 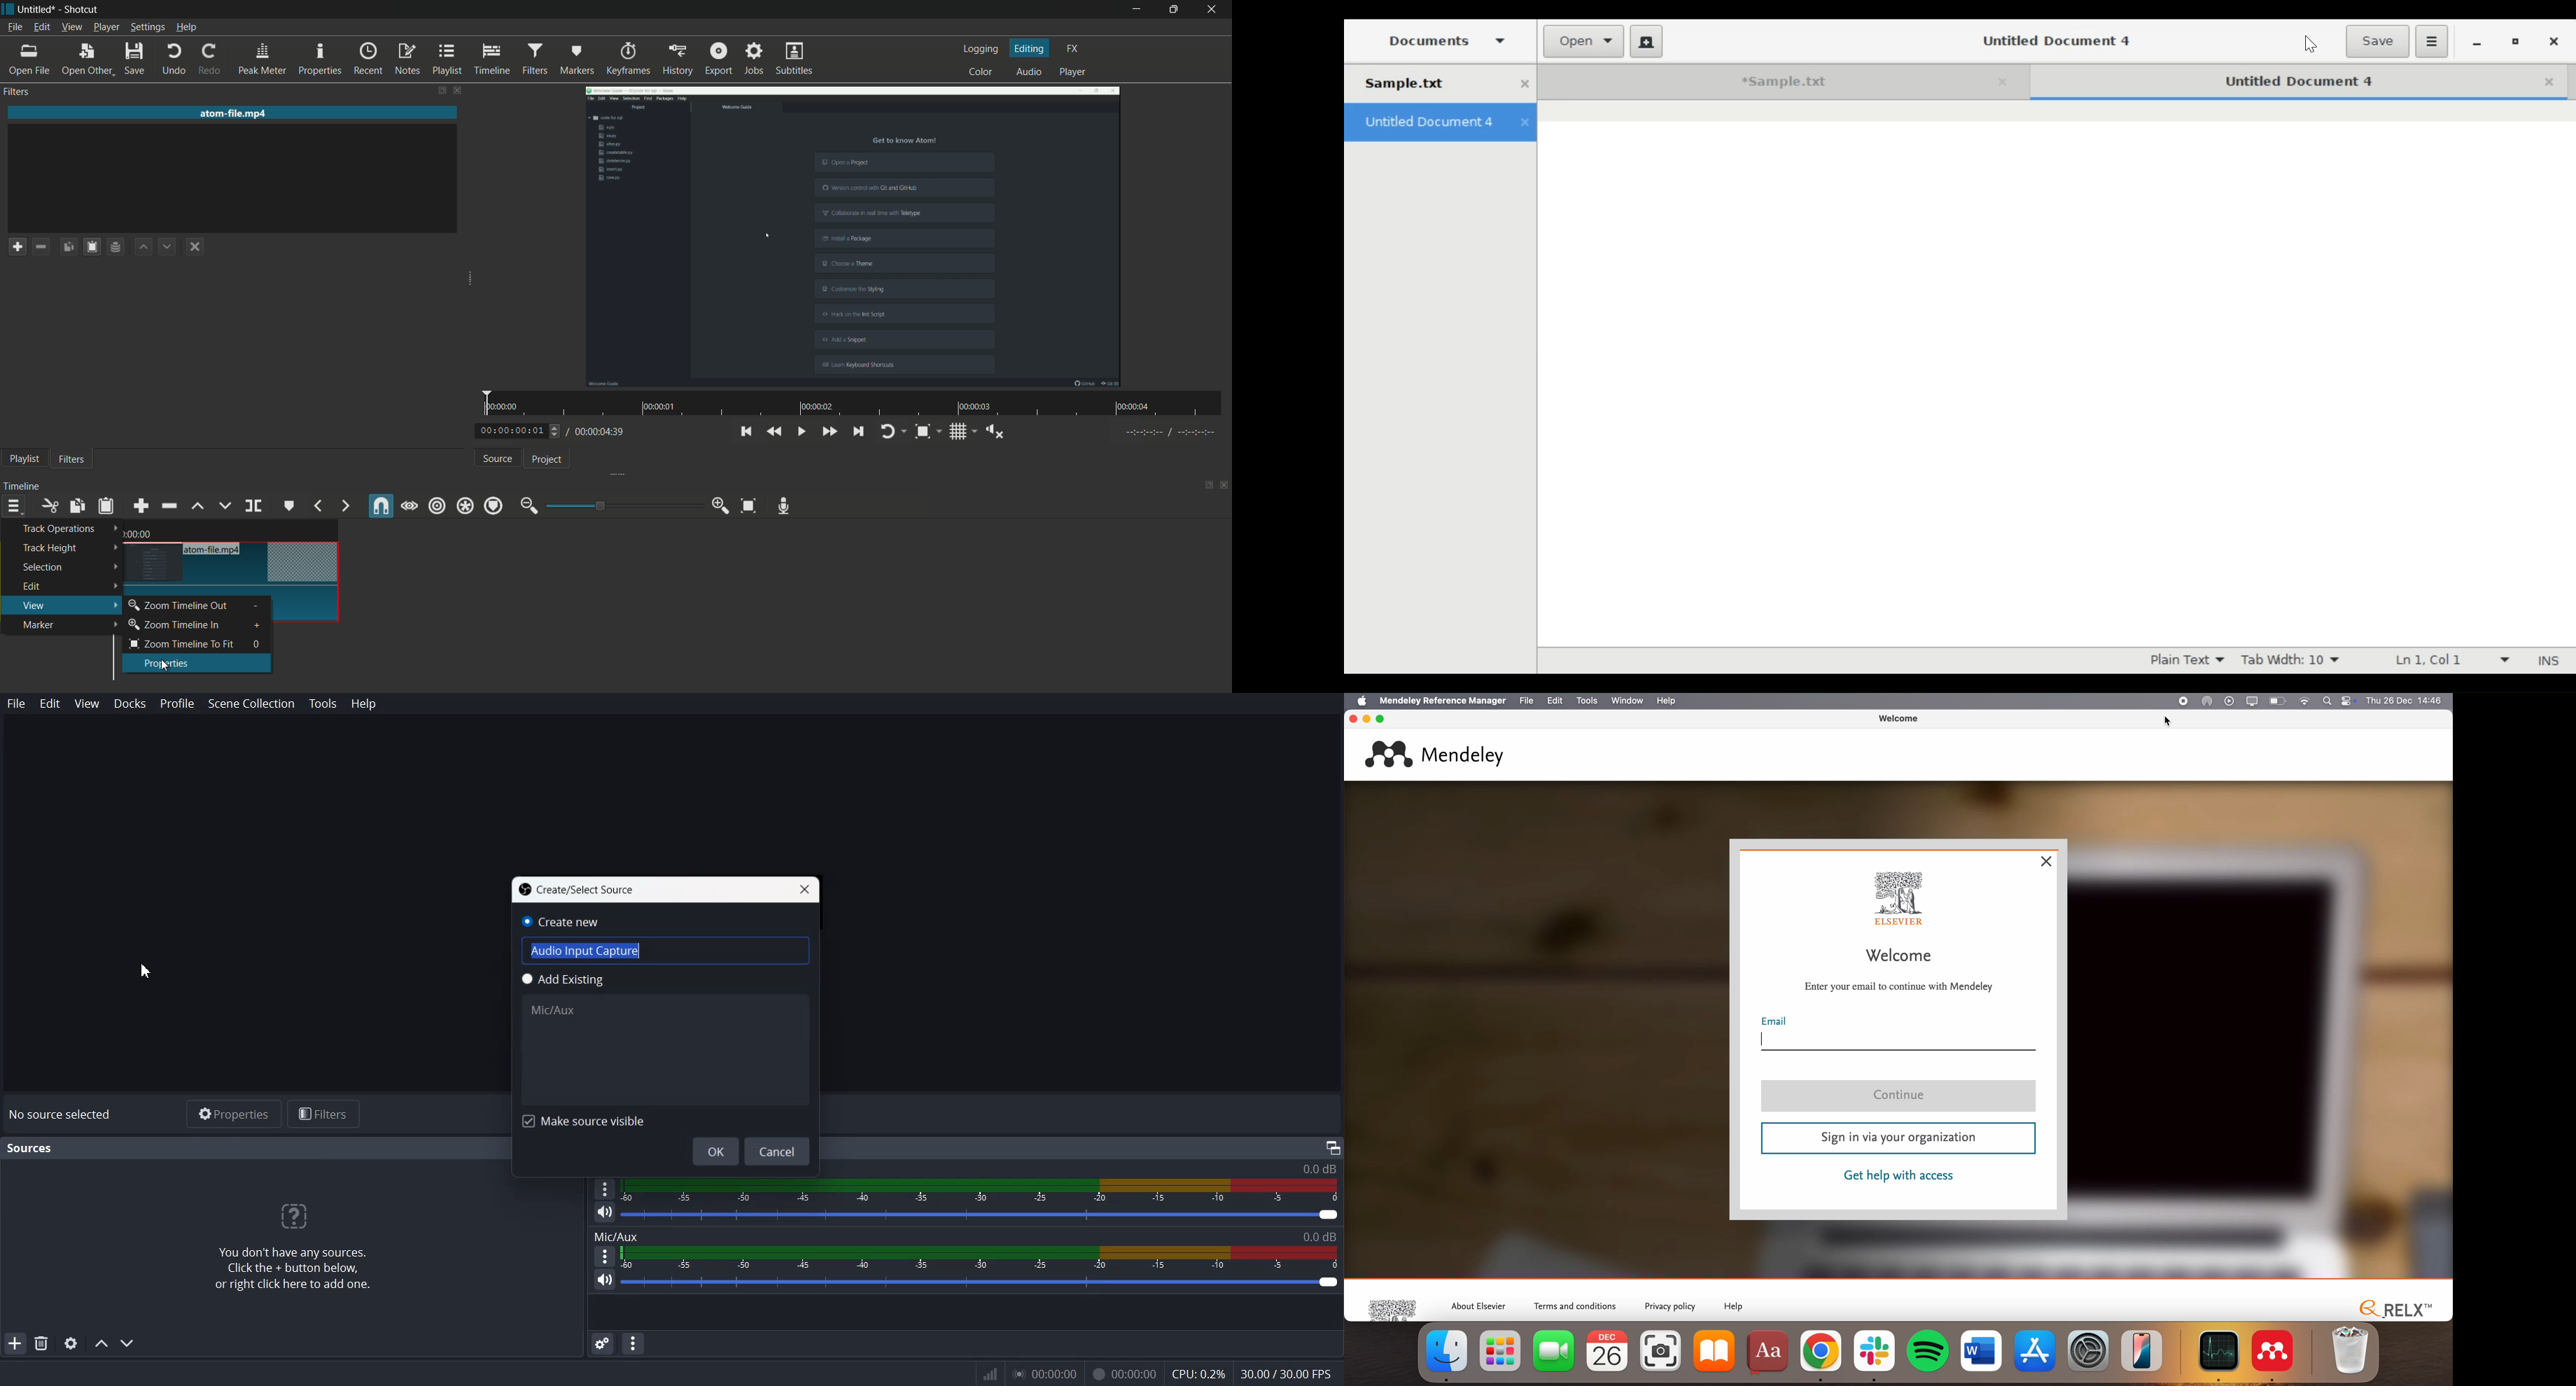 What do you see at coordinates (76, 506) in the screenshot?
I see `copy` at bounding box center [76, 506].